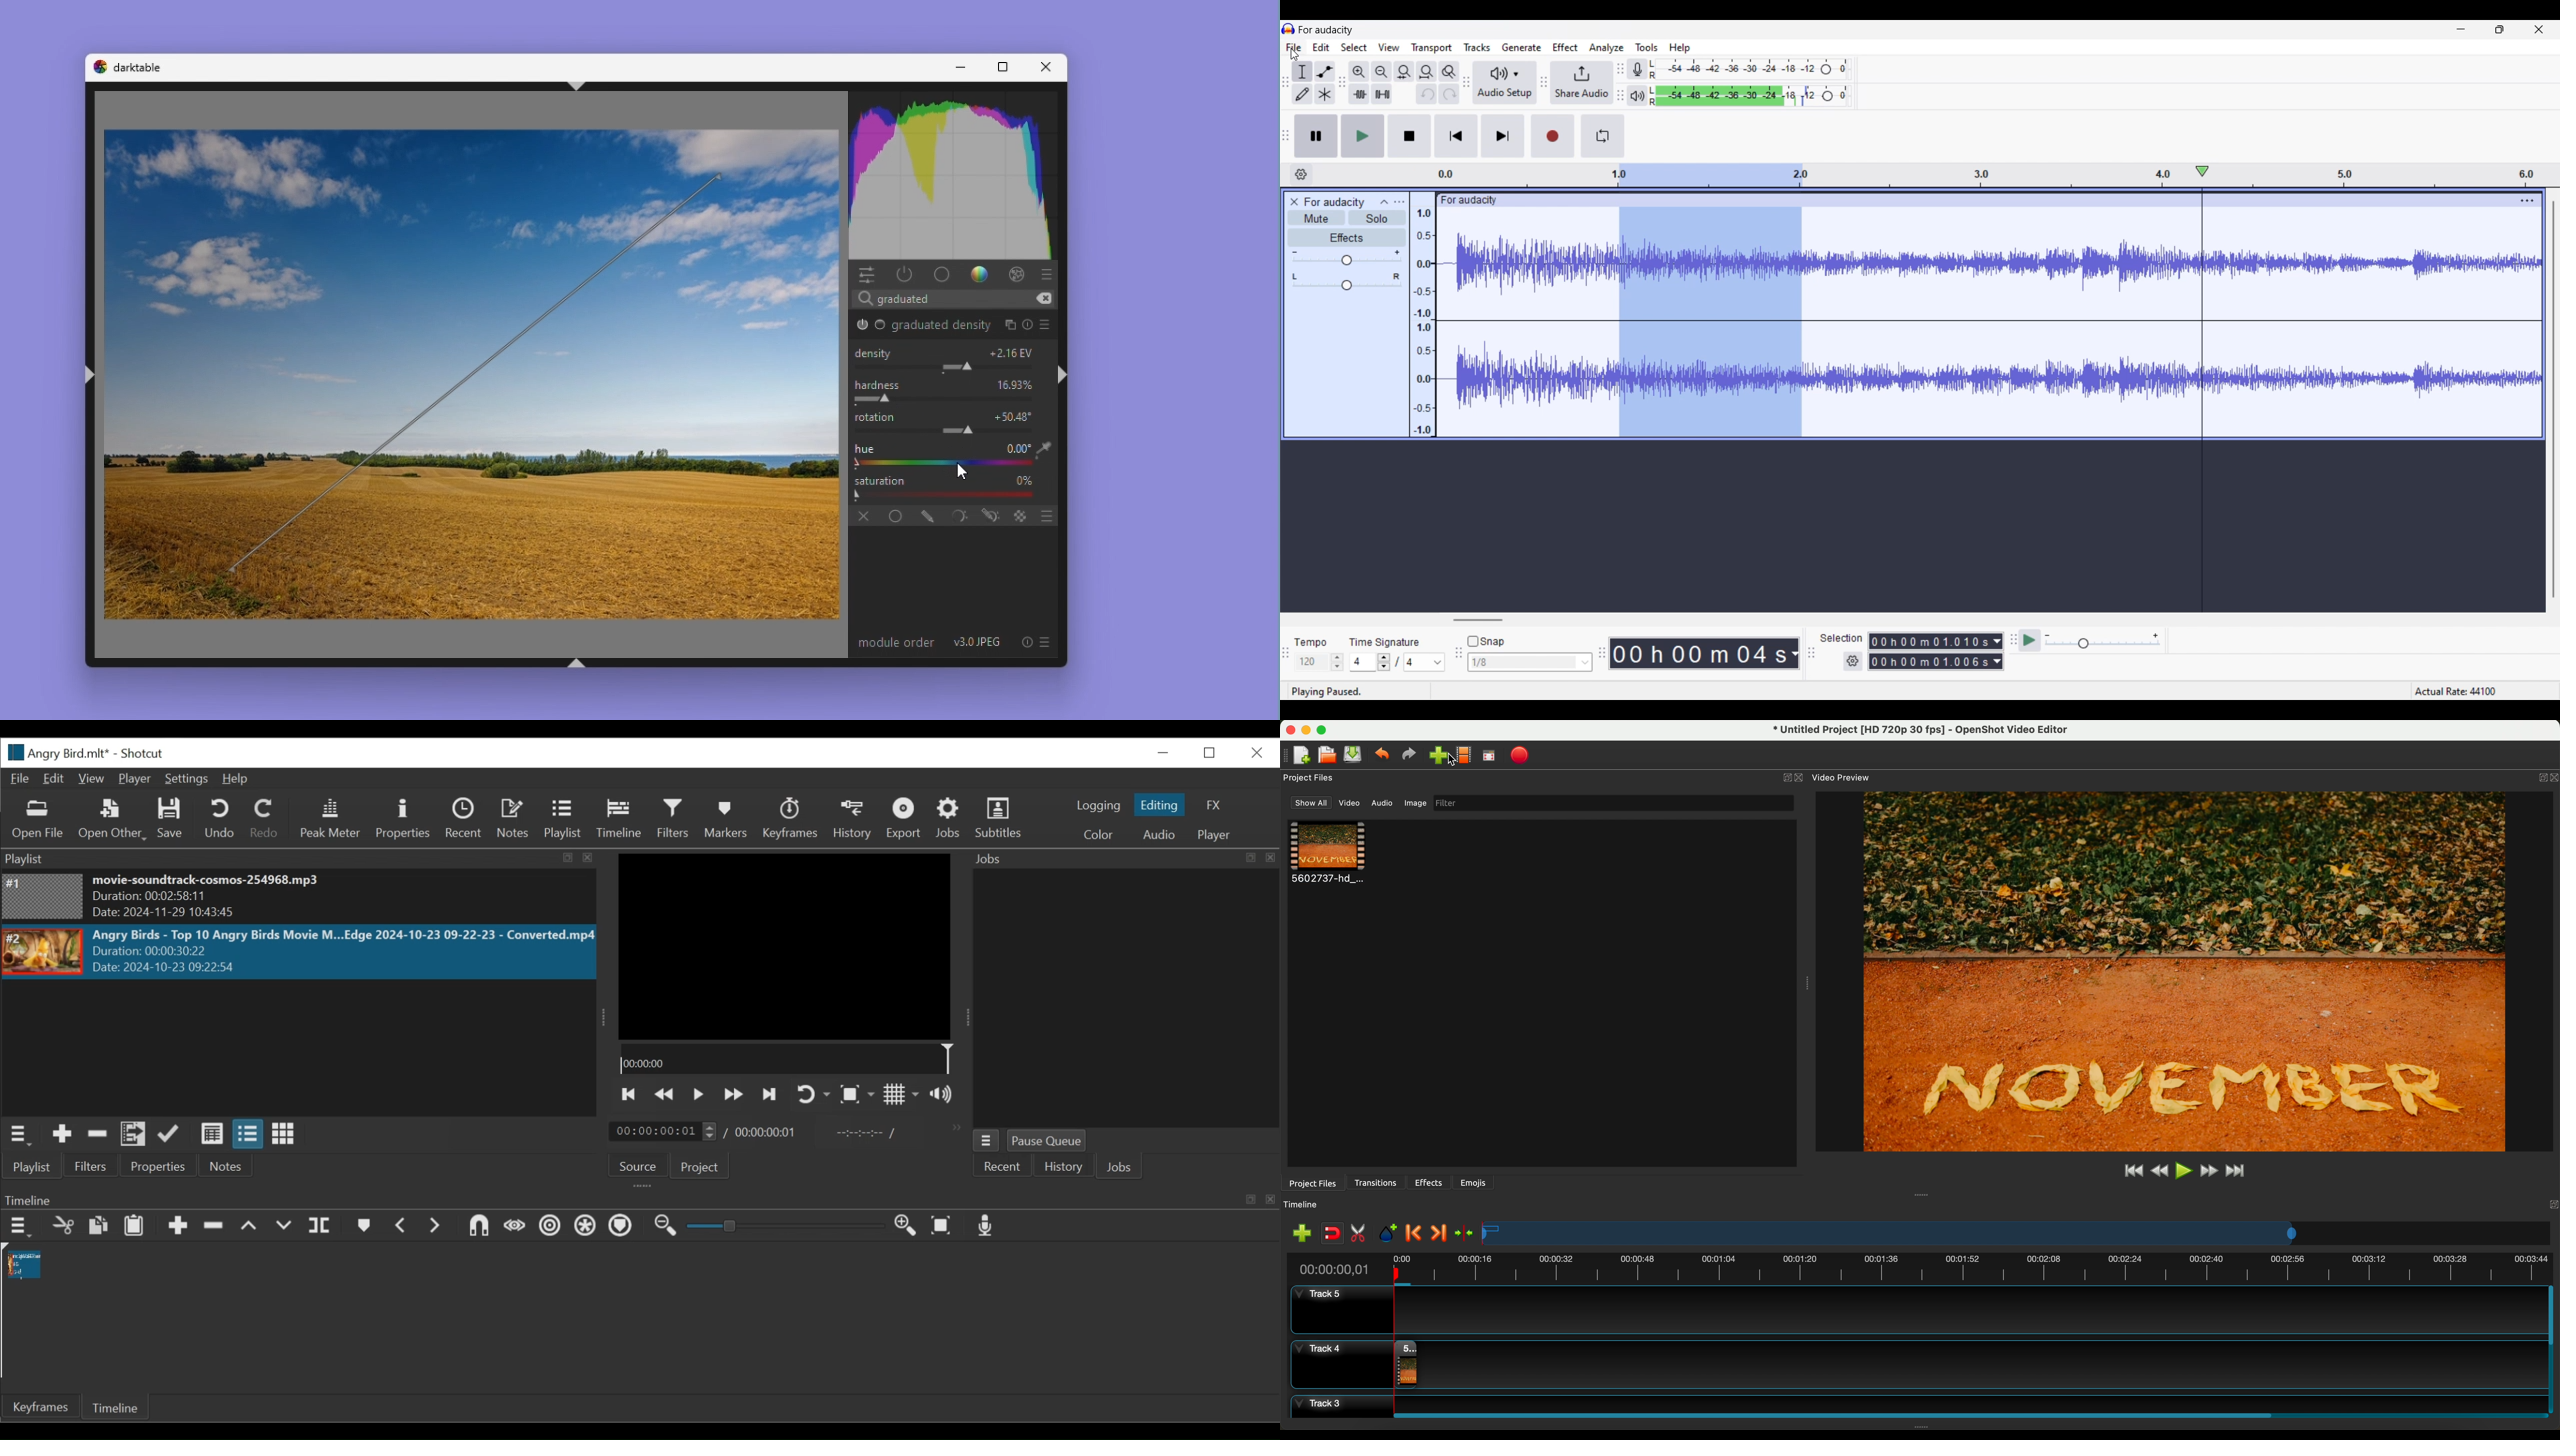 This screenshot has height=1456, width=2576. Describe the element at coordinates (1382, 802) in the screenshot. I see `audio` at that location.